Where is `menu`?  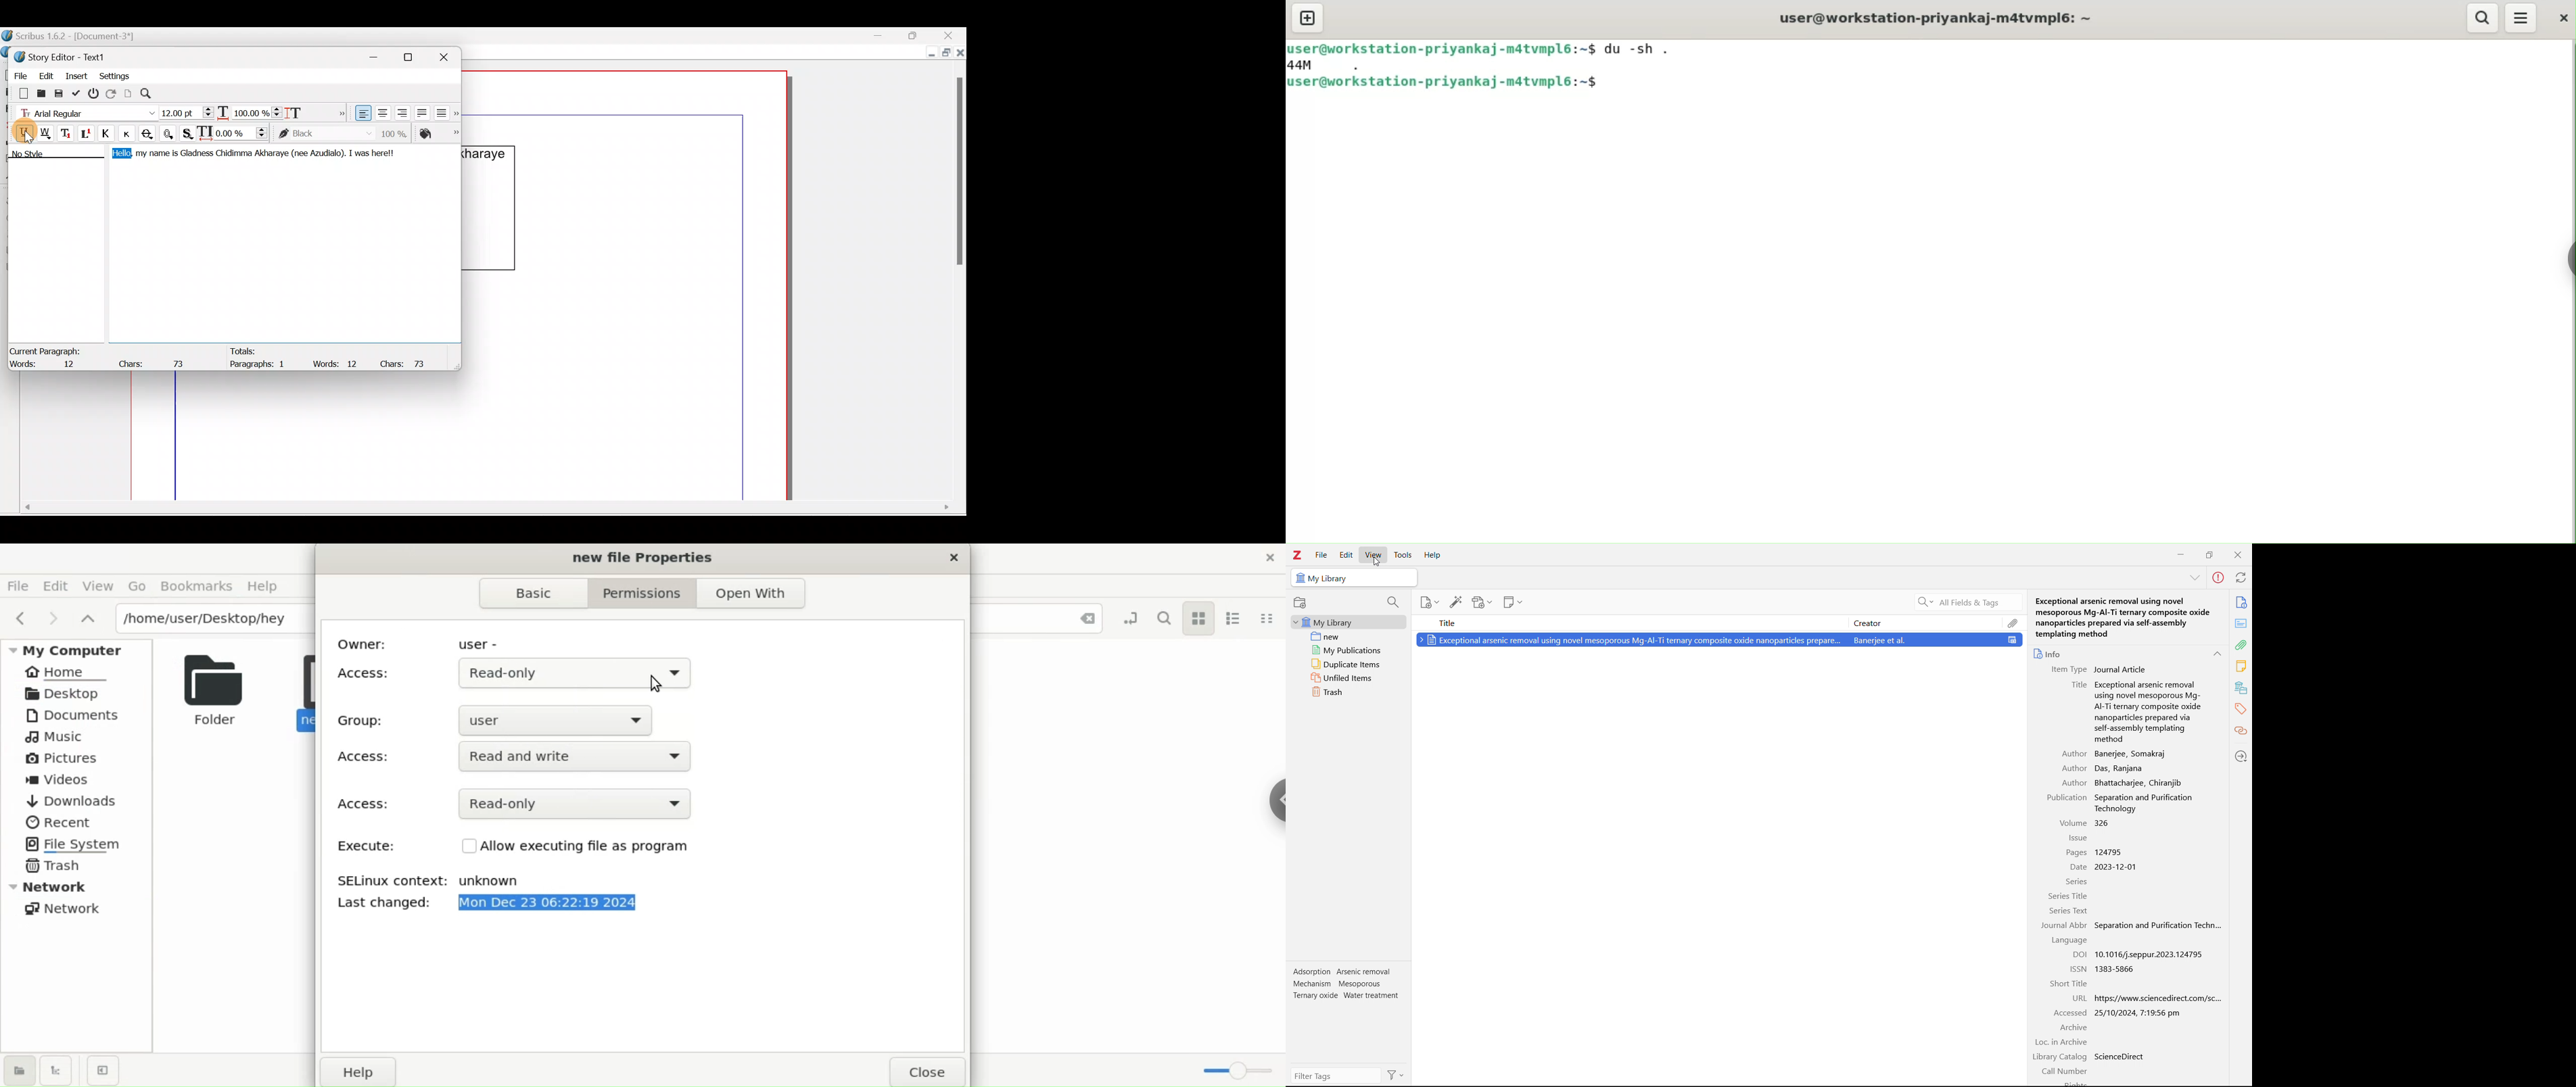
menu is located at coordinates (2521, 19).